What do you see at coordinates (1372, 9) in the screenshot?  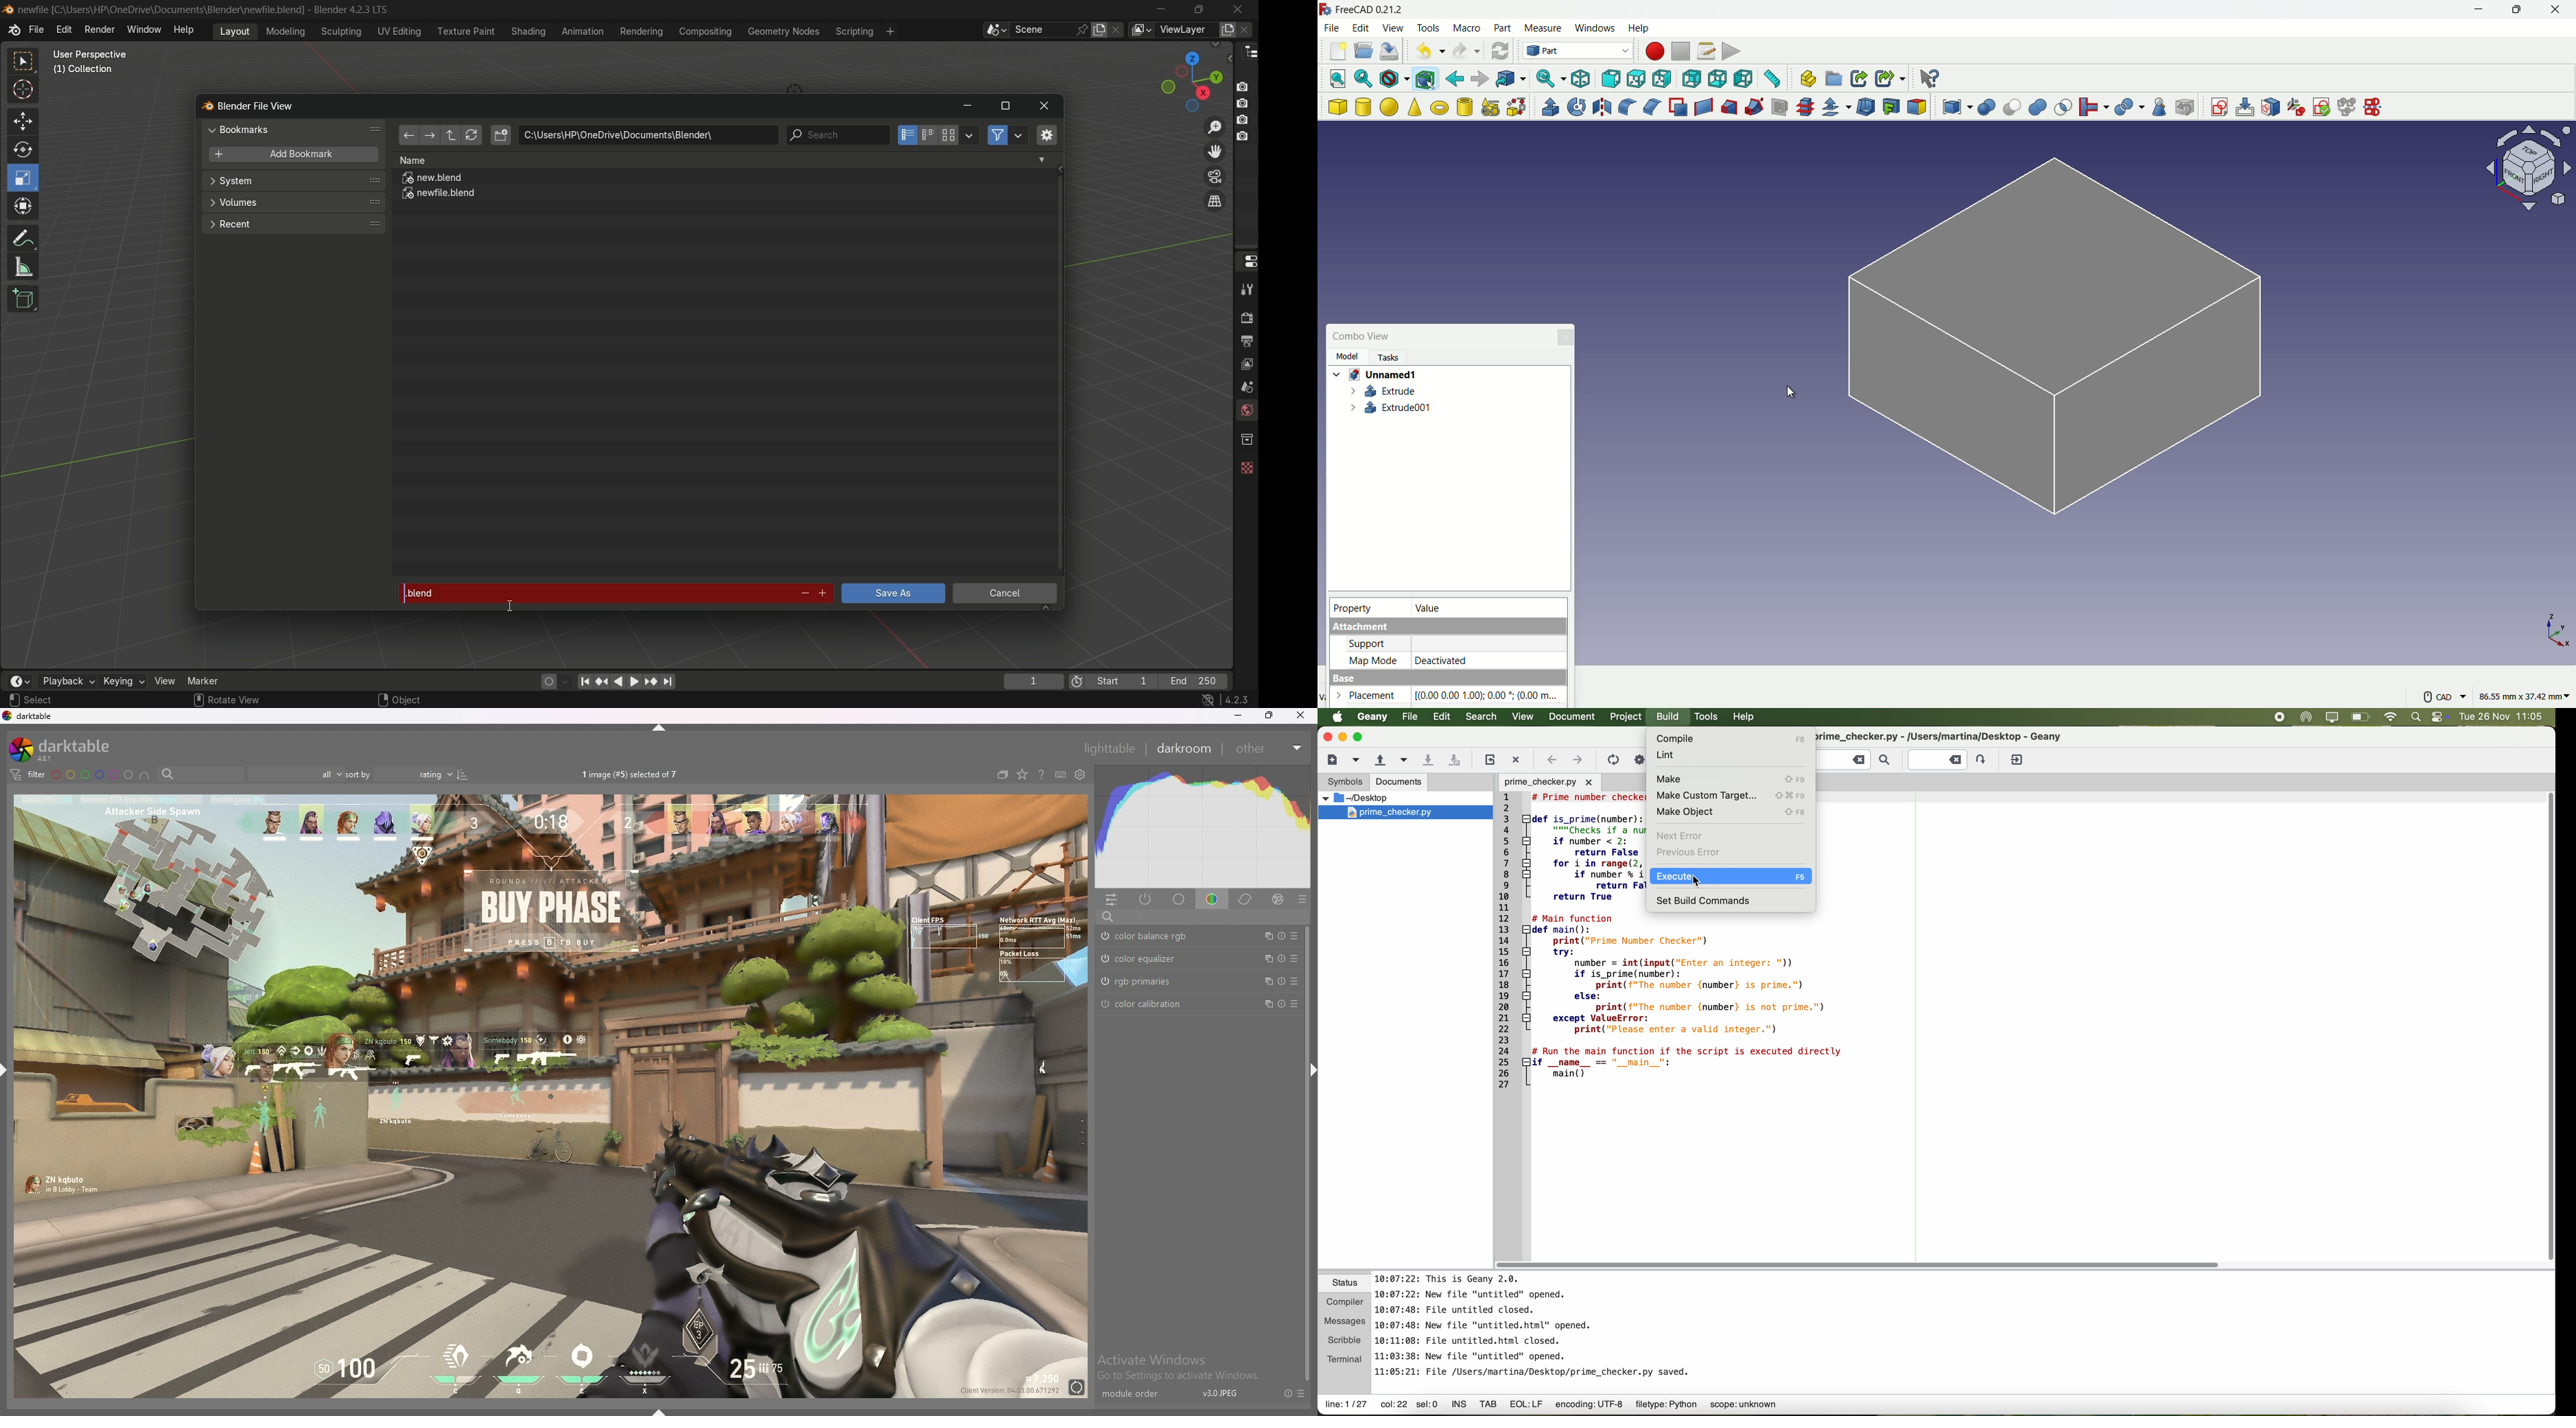 I see `FreeCAD 0.21.2` at bounding box center [1372, 9].